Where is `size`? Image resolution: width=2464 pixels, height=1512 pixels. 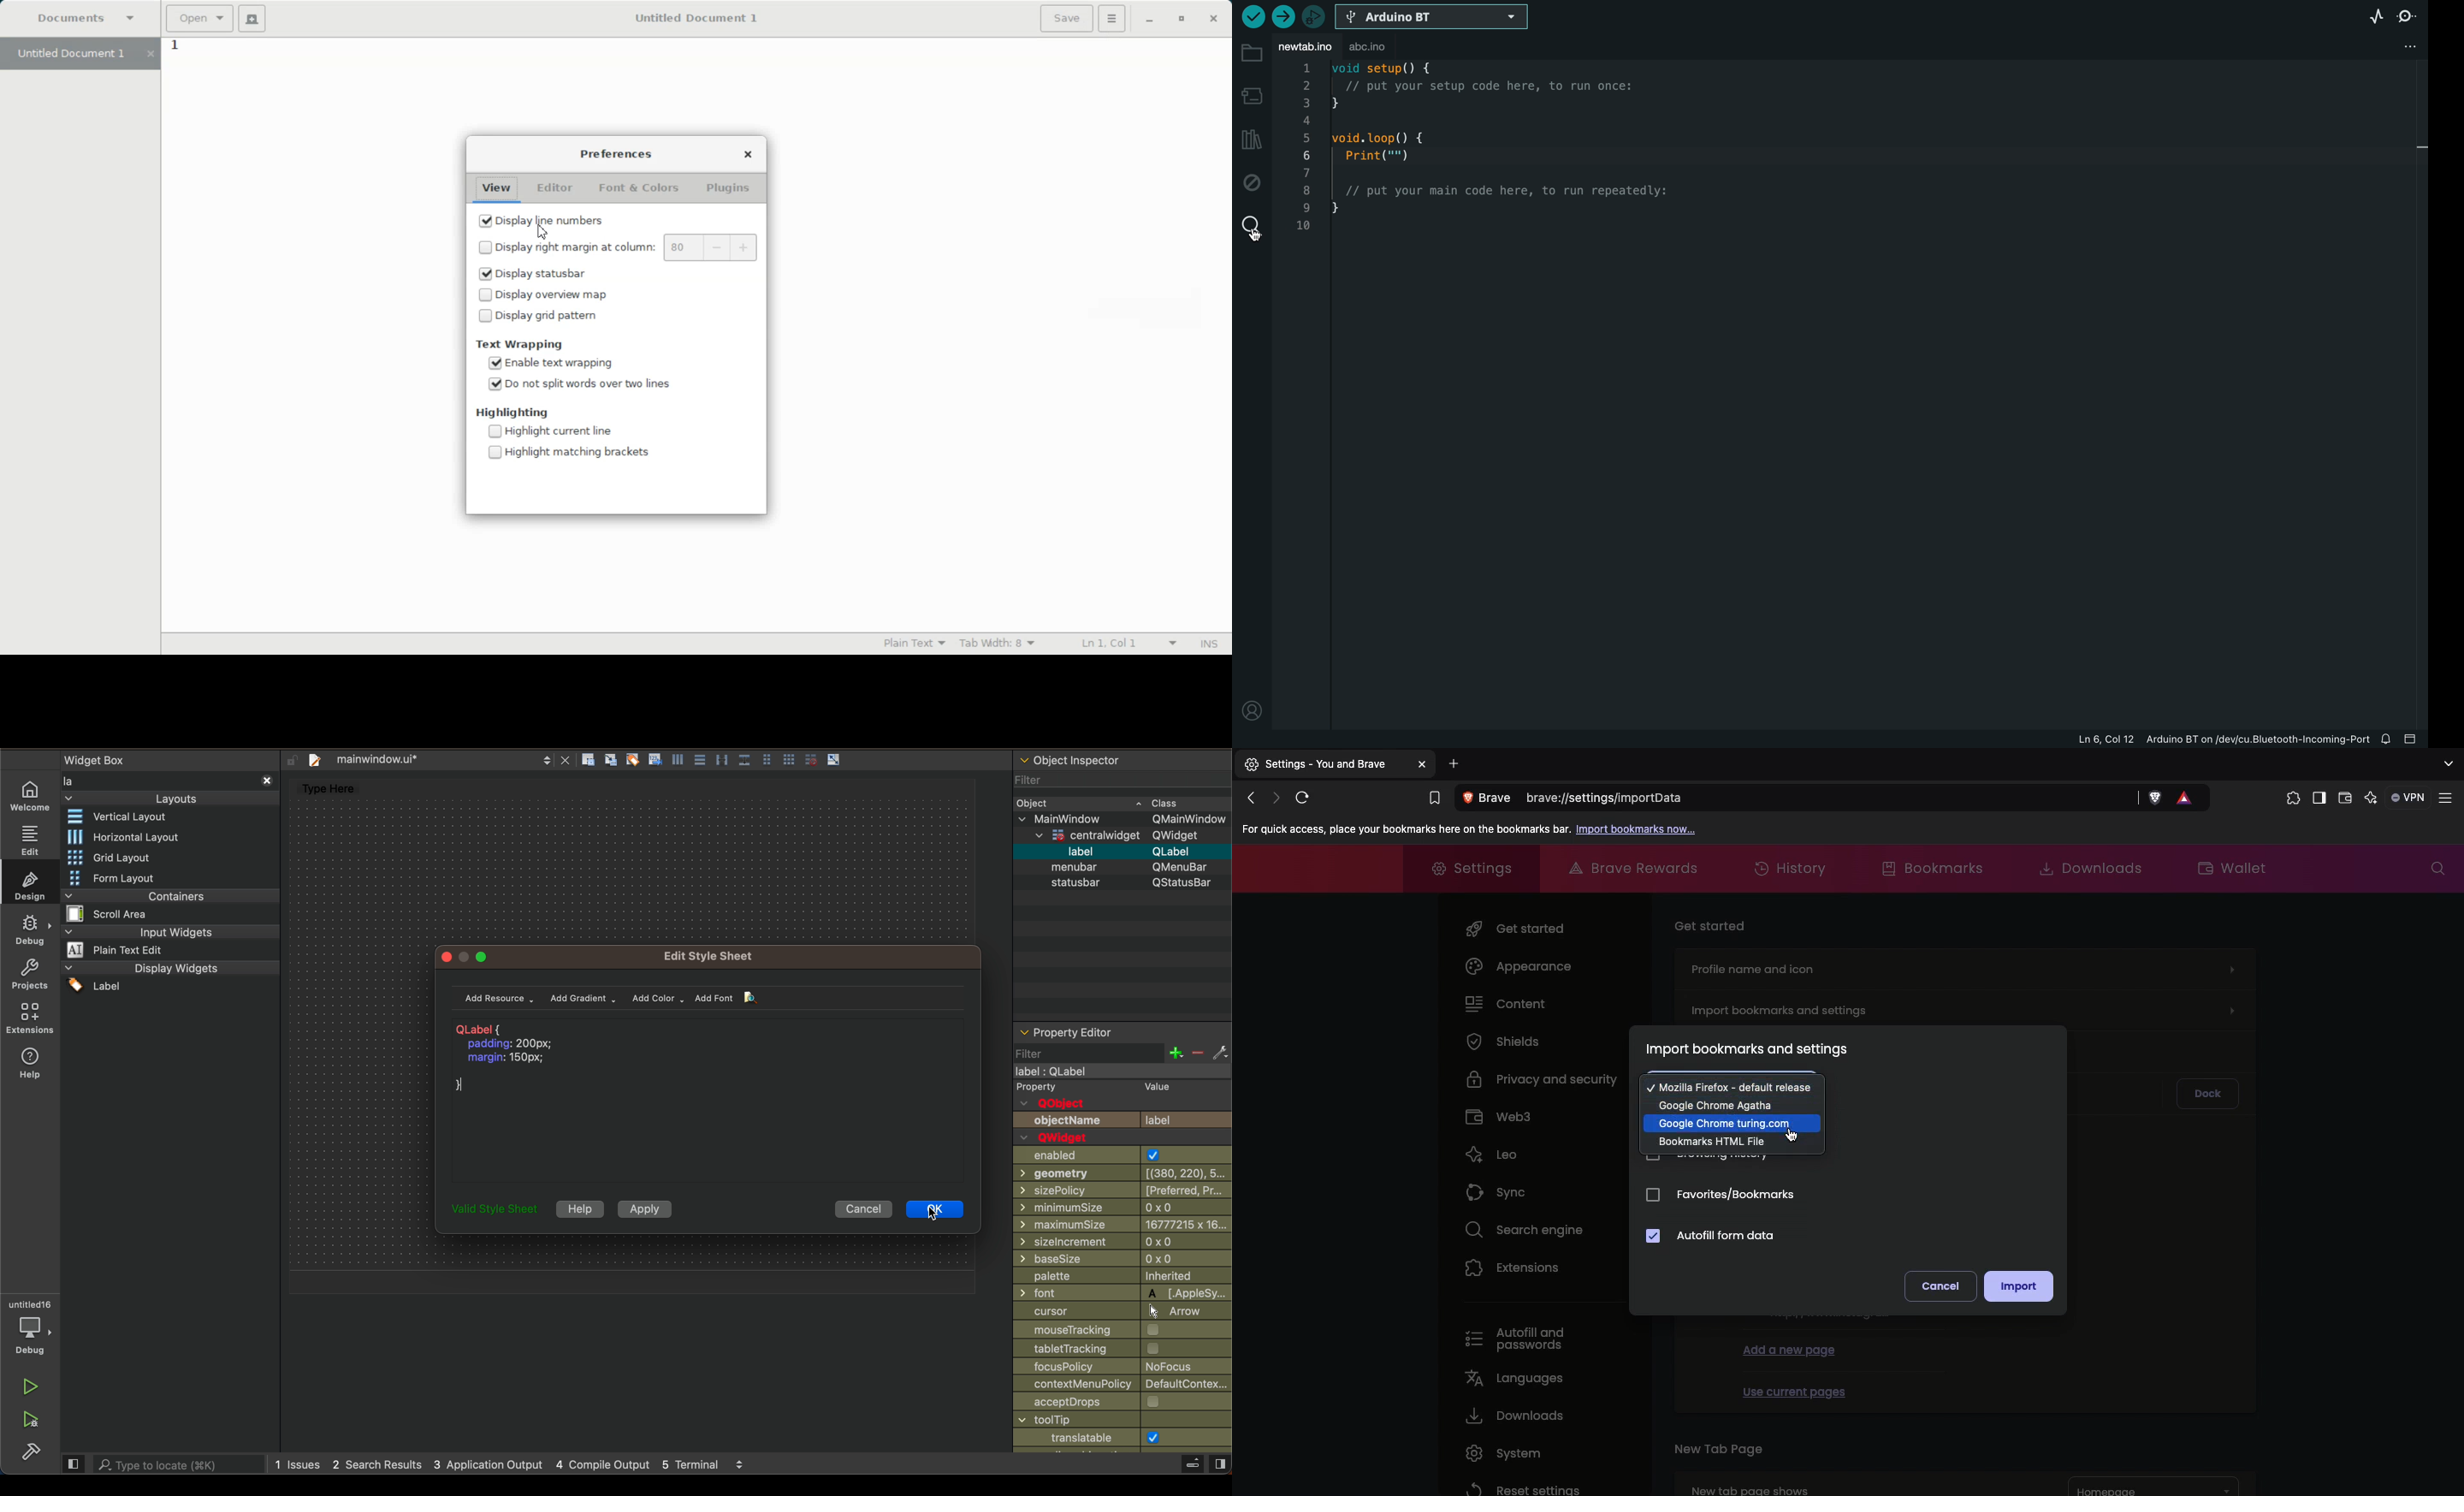 size is located at coordinates (1122, 1243).